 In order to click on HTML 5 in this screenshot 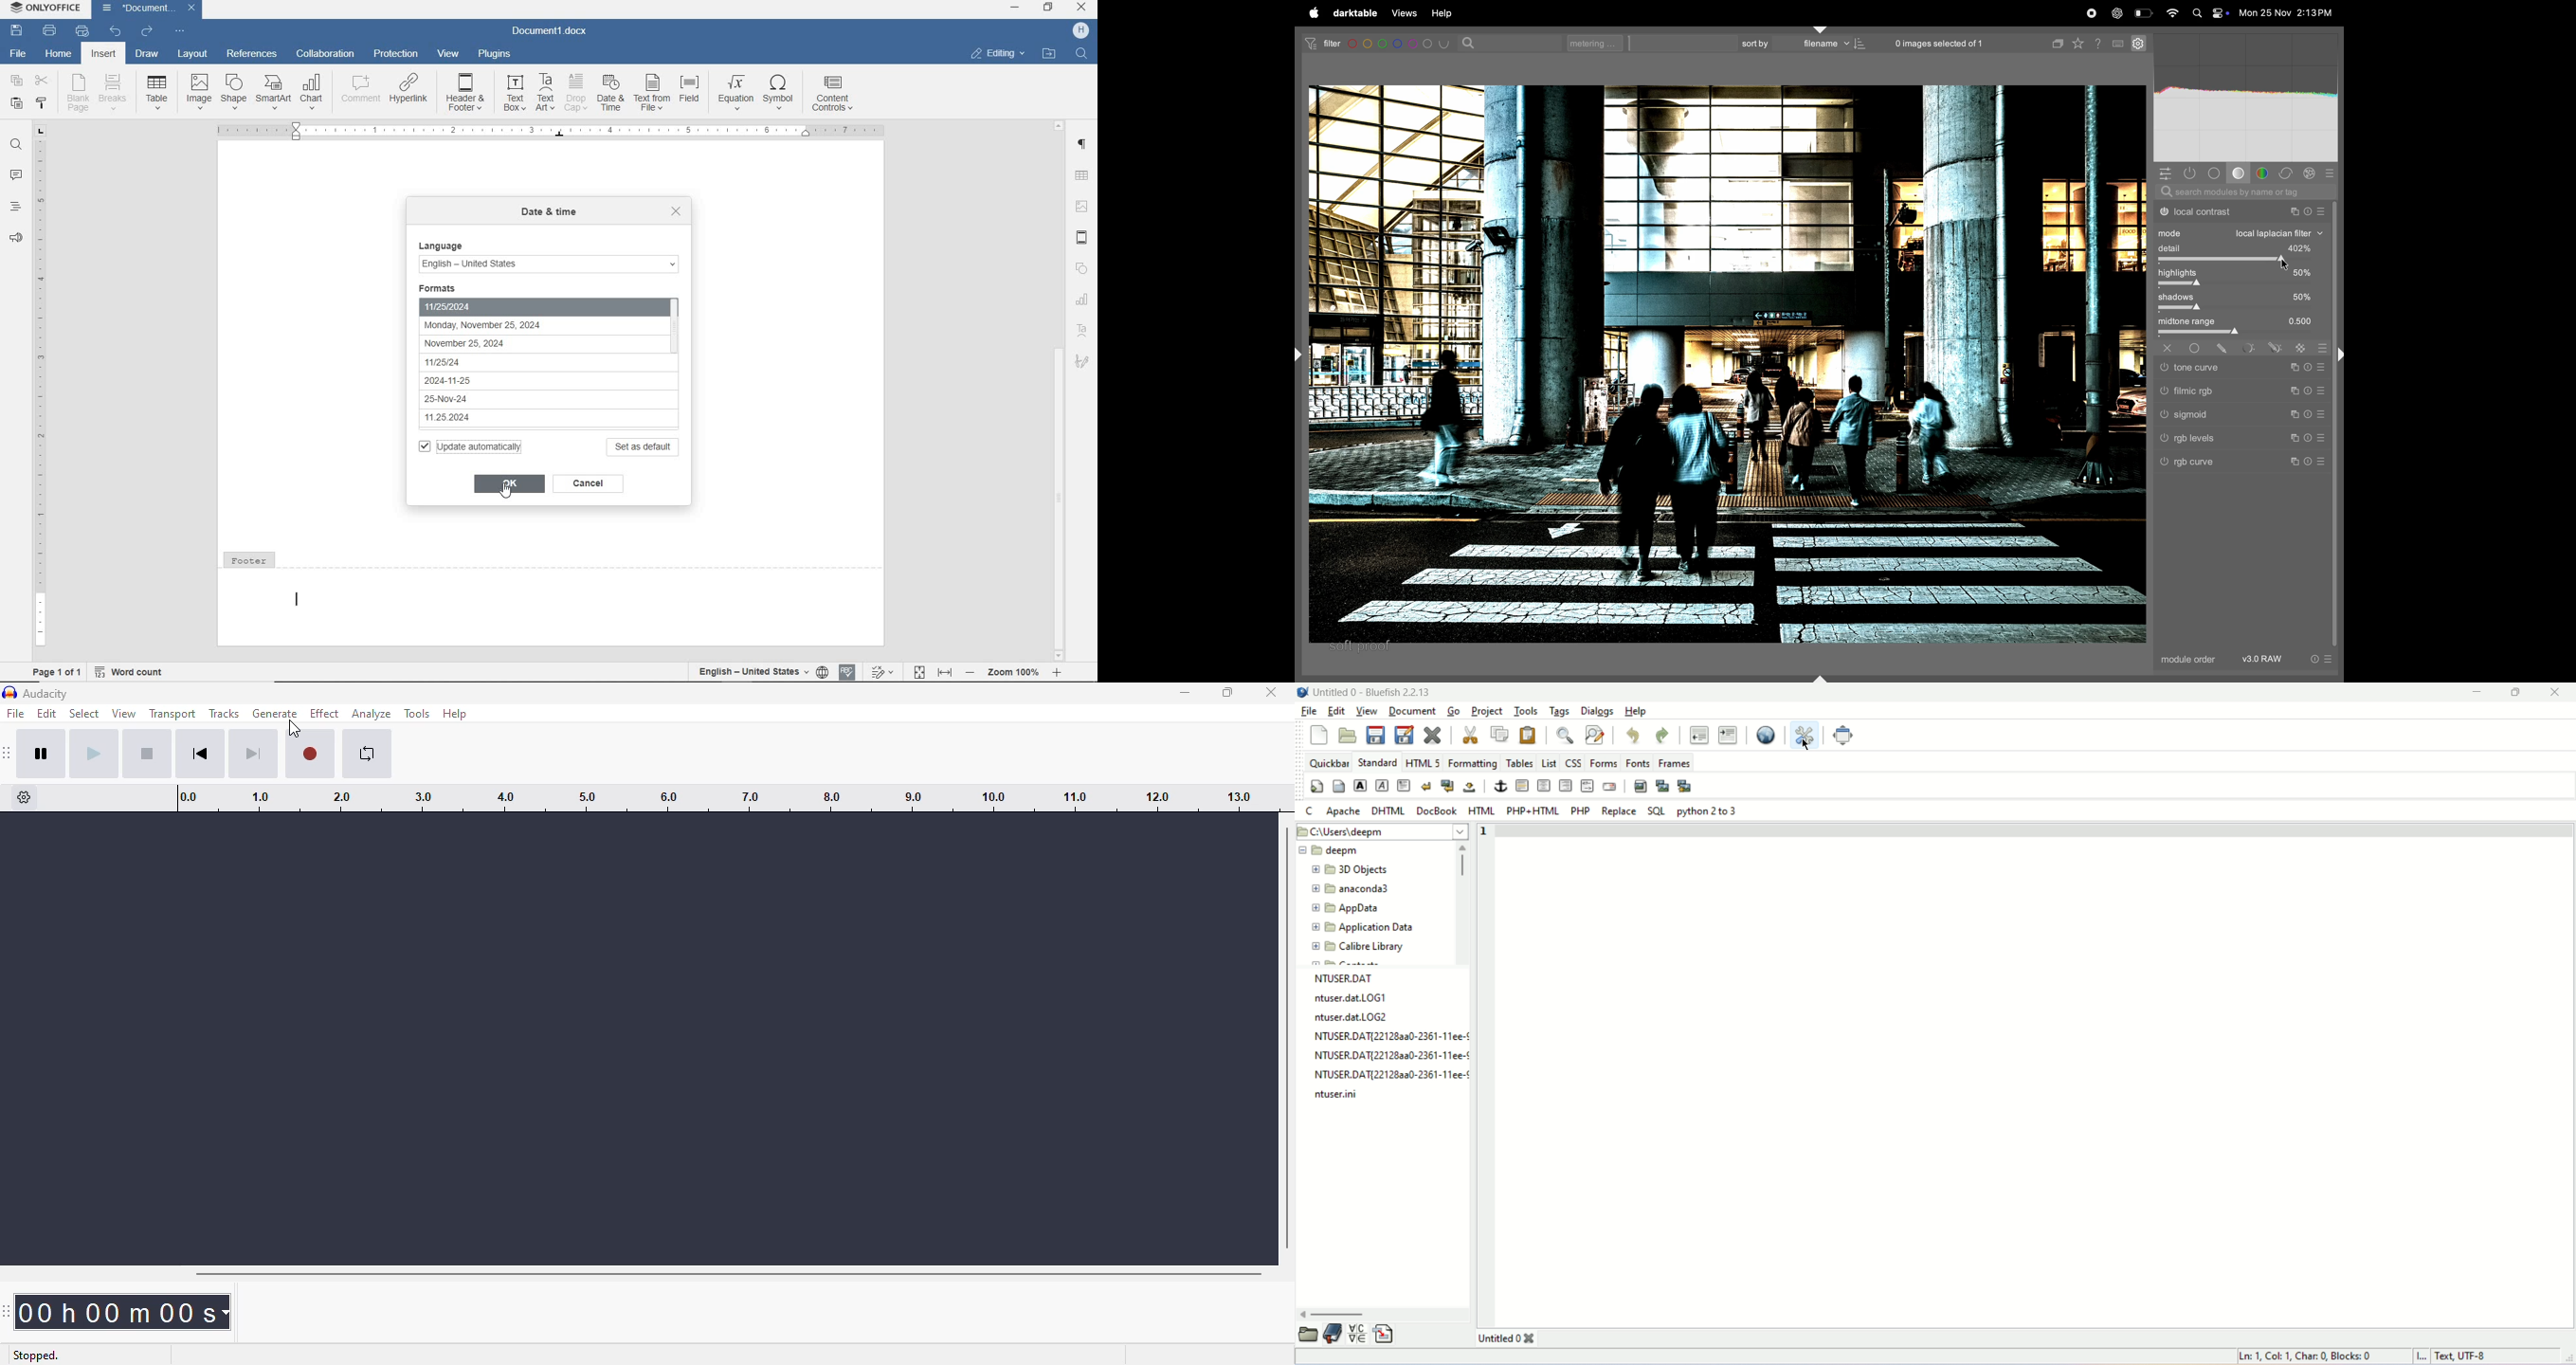, I will do `click(1424, 763)`.